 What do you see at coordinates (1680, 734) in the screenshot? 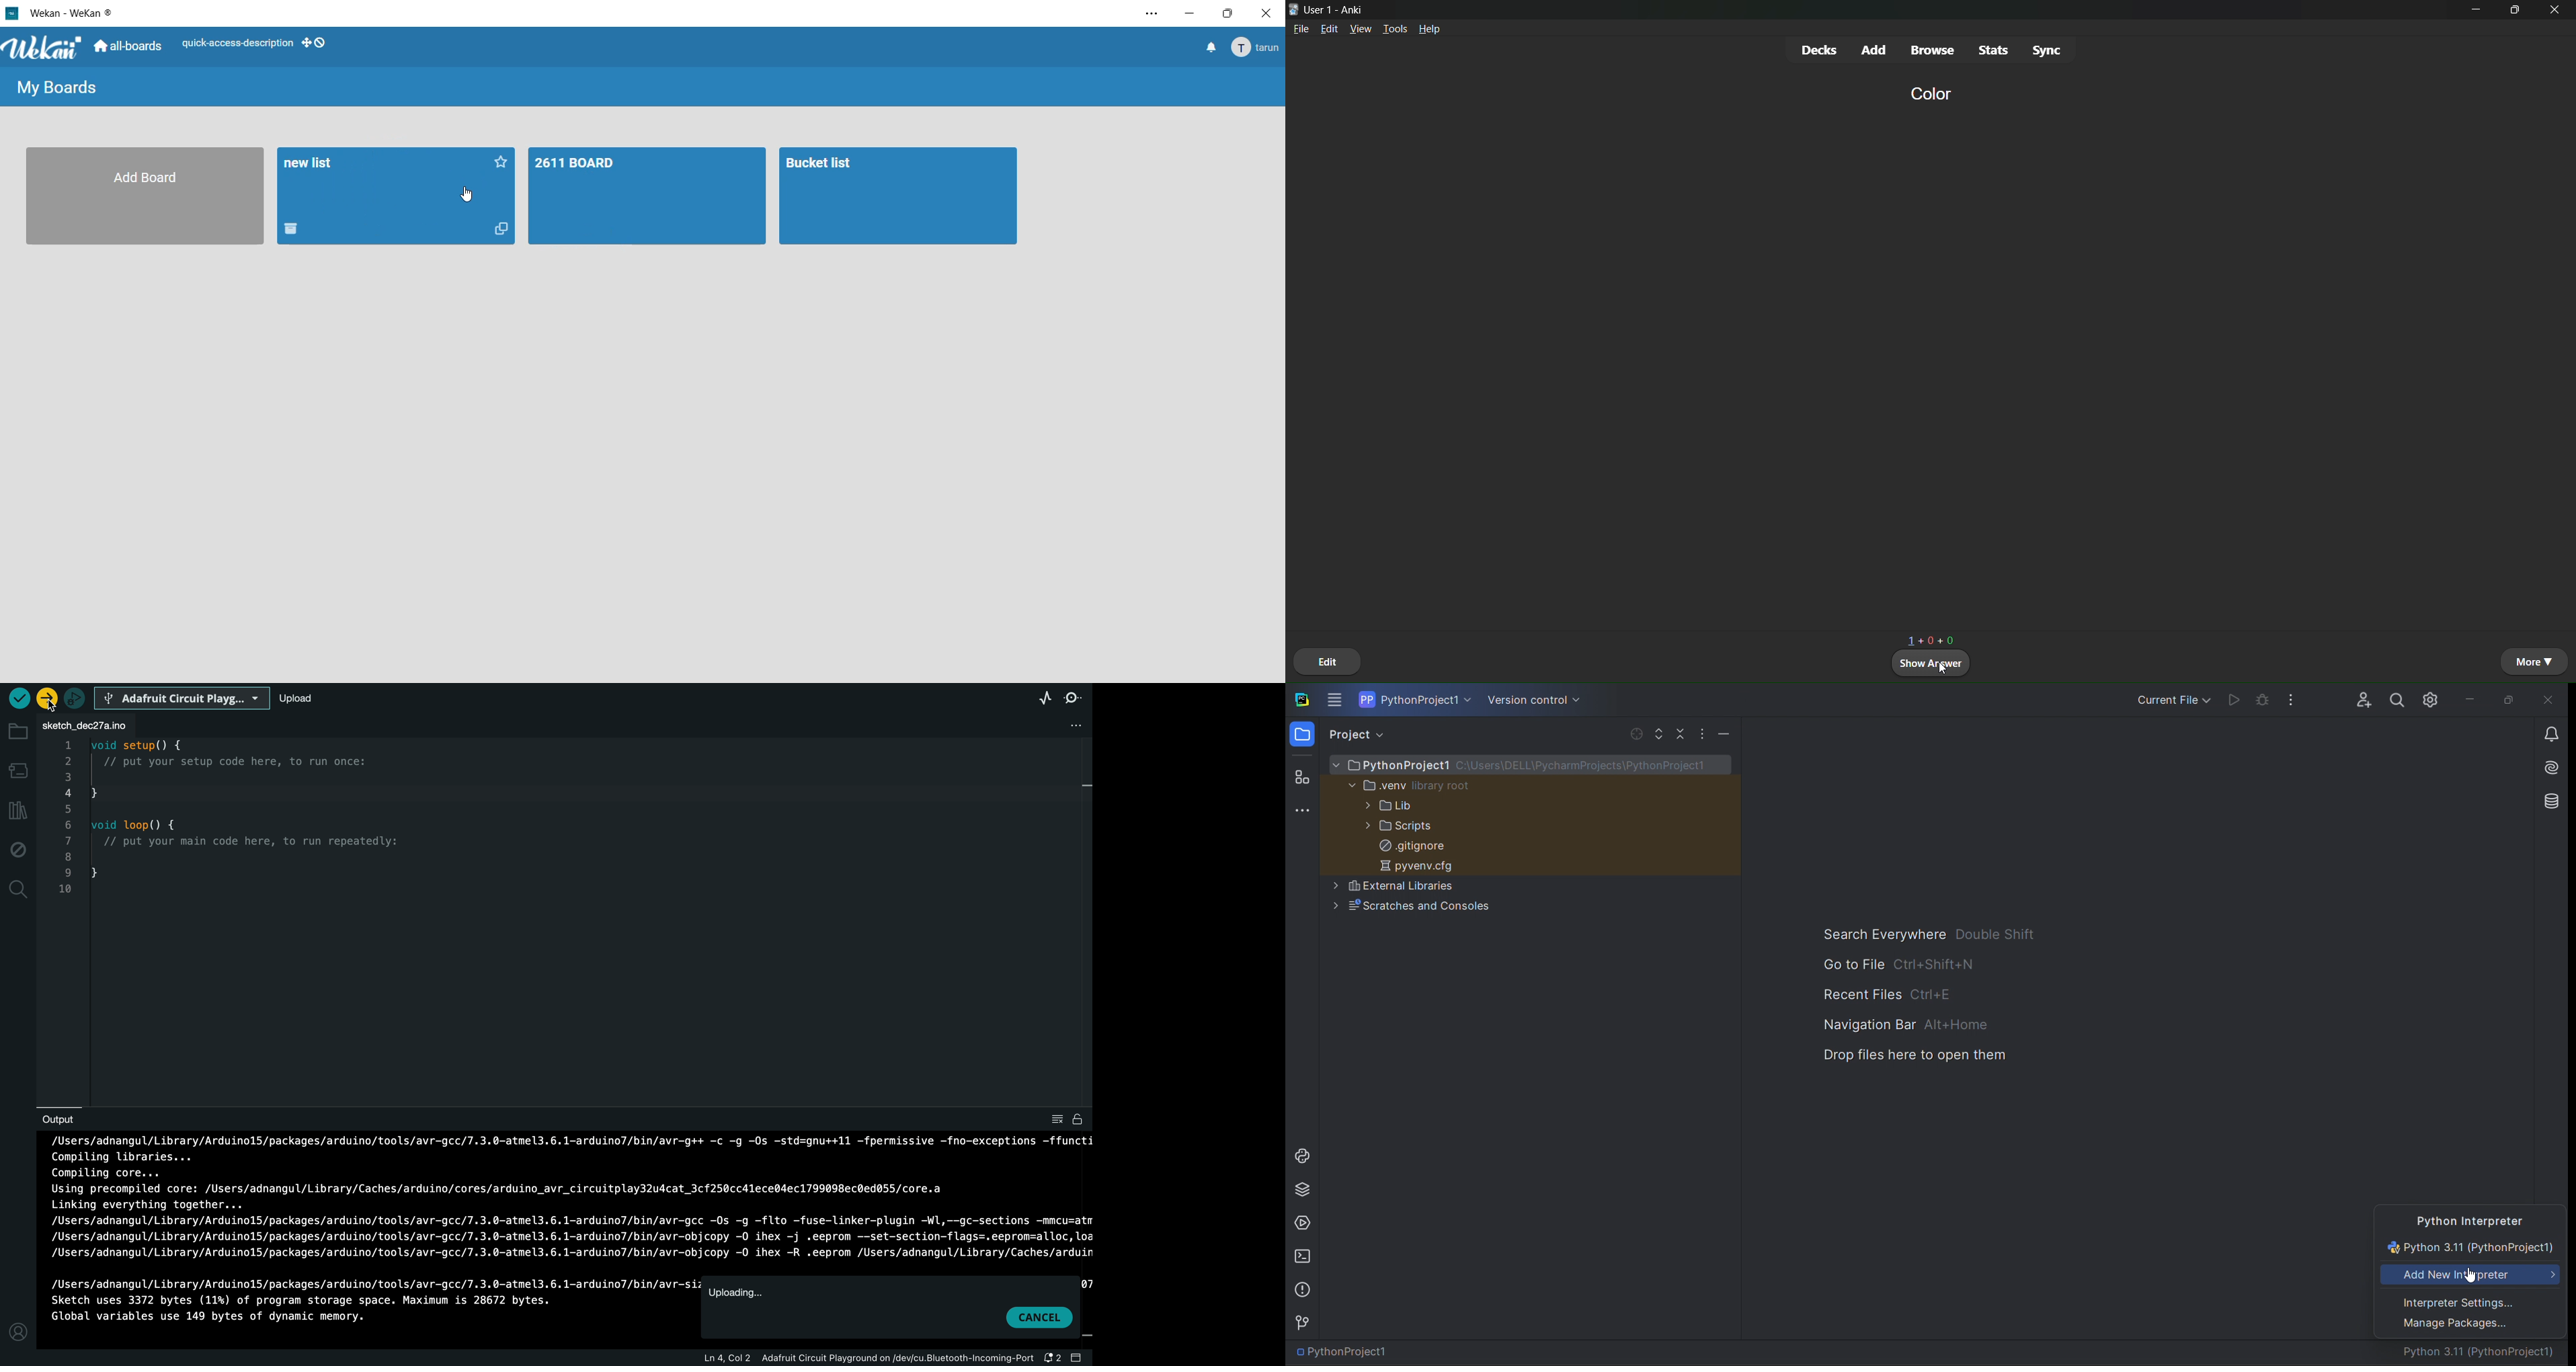
I see `collapse file` at bounding box center [1680, 734].